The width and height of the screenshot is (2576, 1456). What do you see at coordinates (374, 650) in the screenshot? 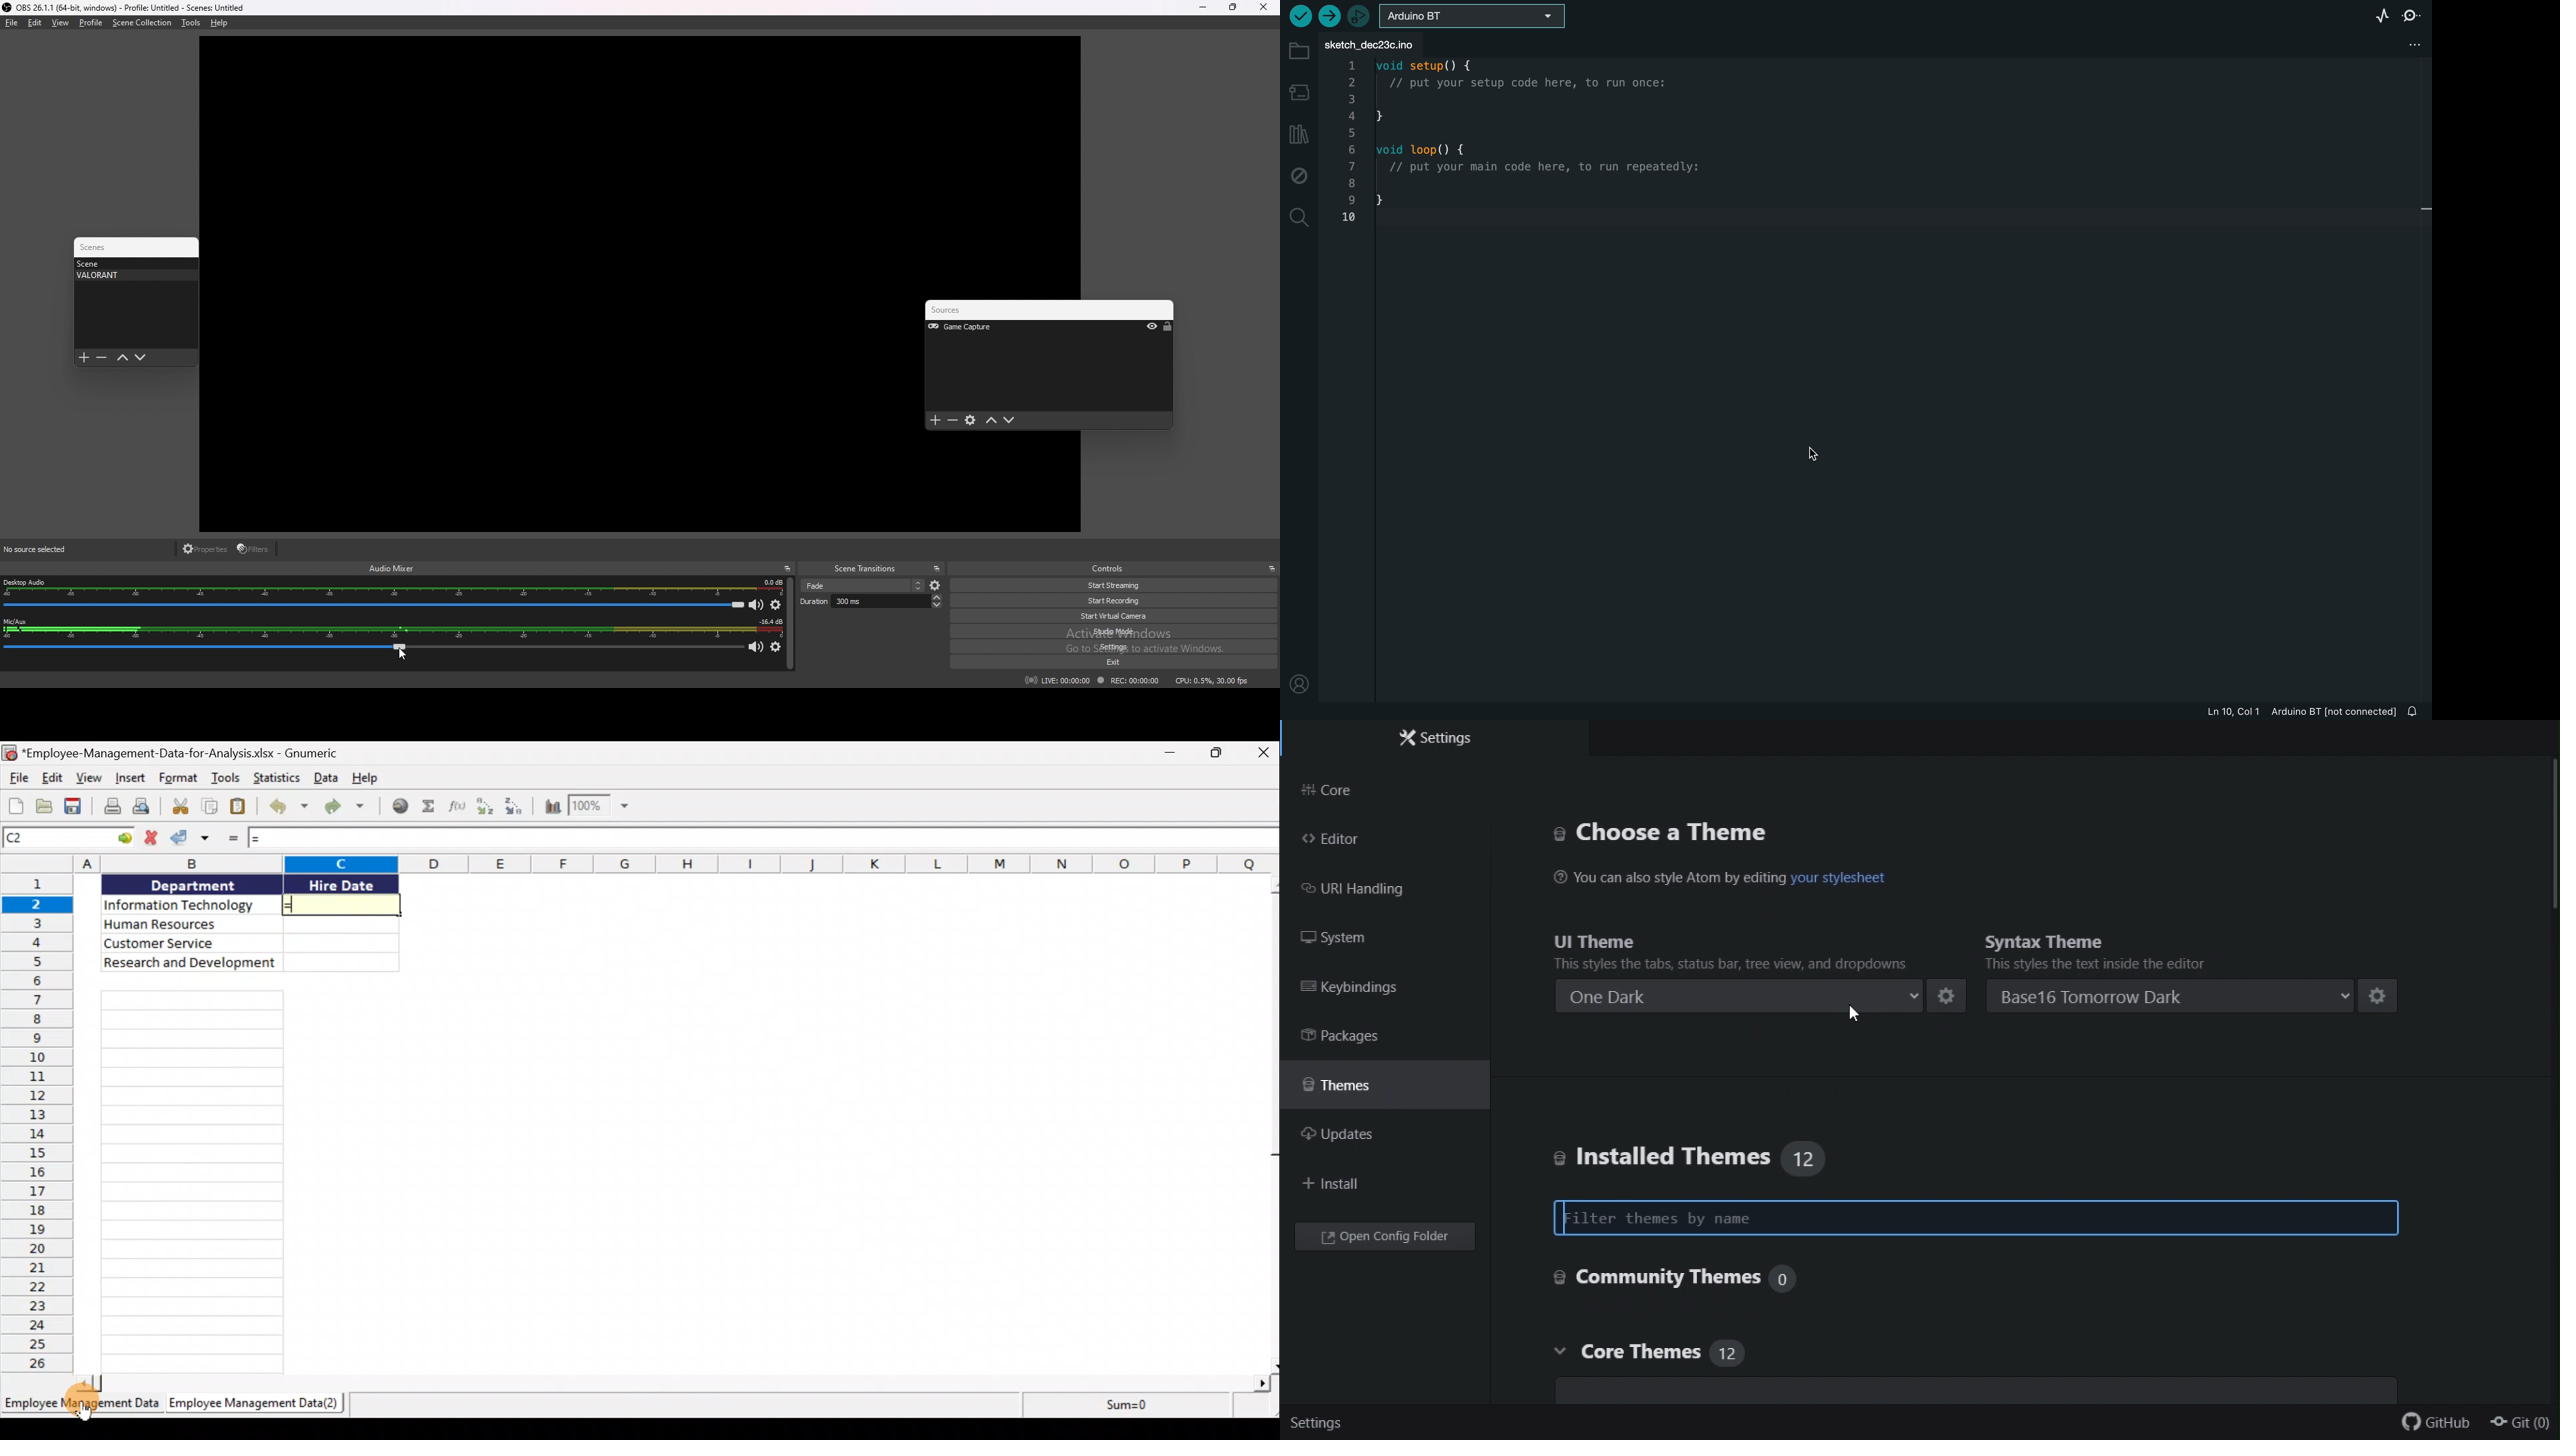
I see `mic/aux bar` at bounding box center [374, 650].